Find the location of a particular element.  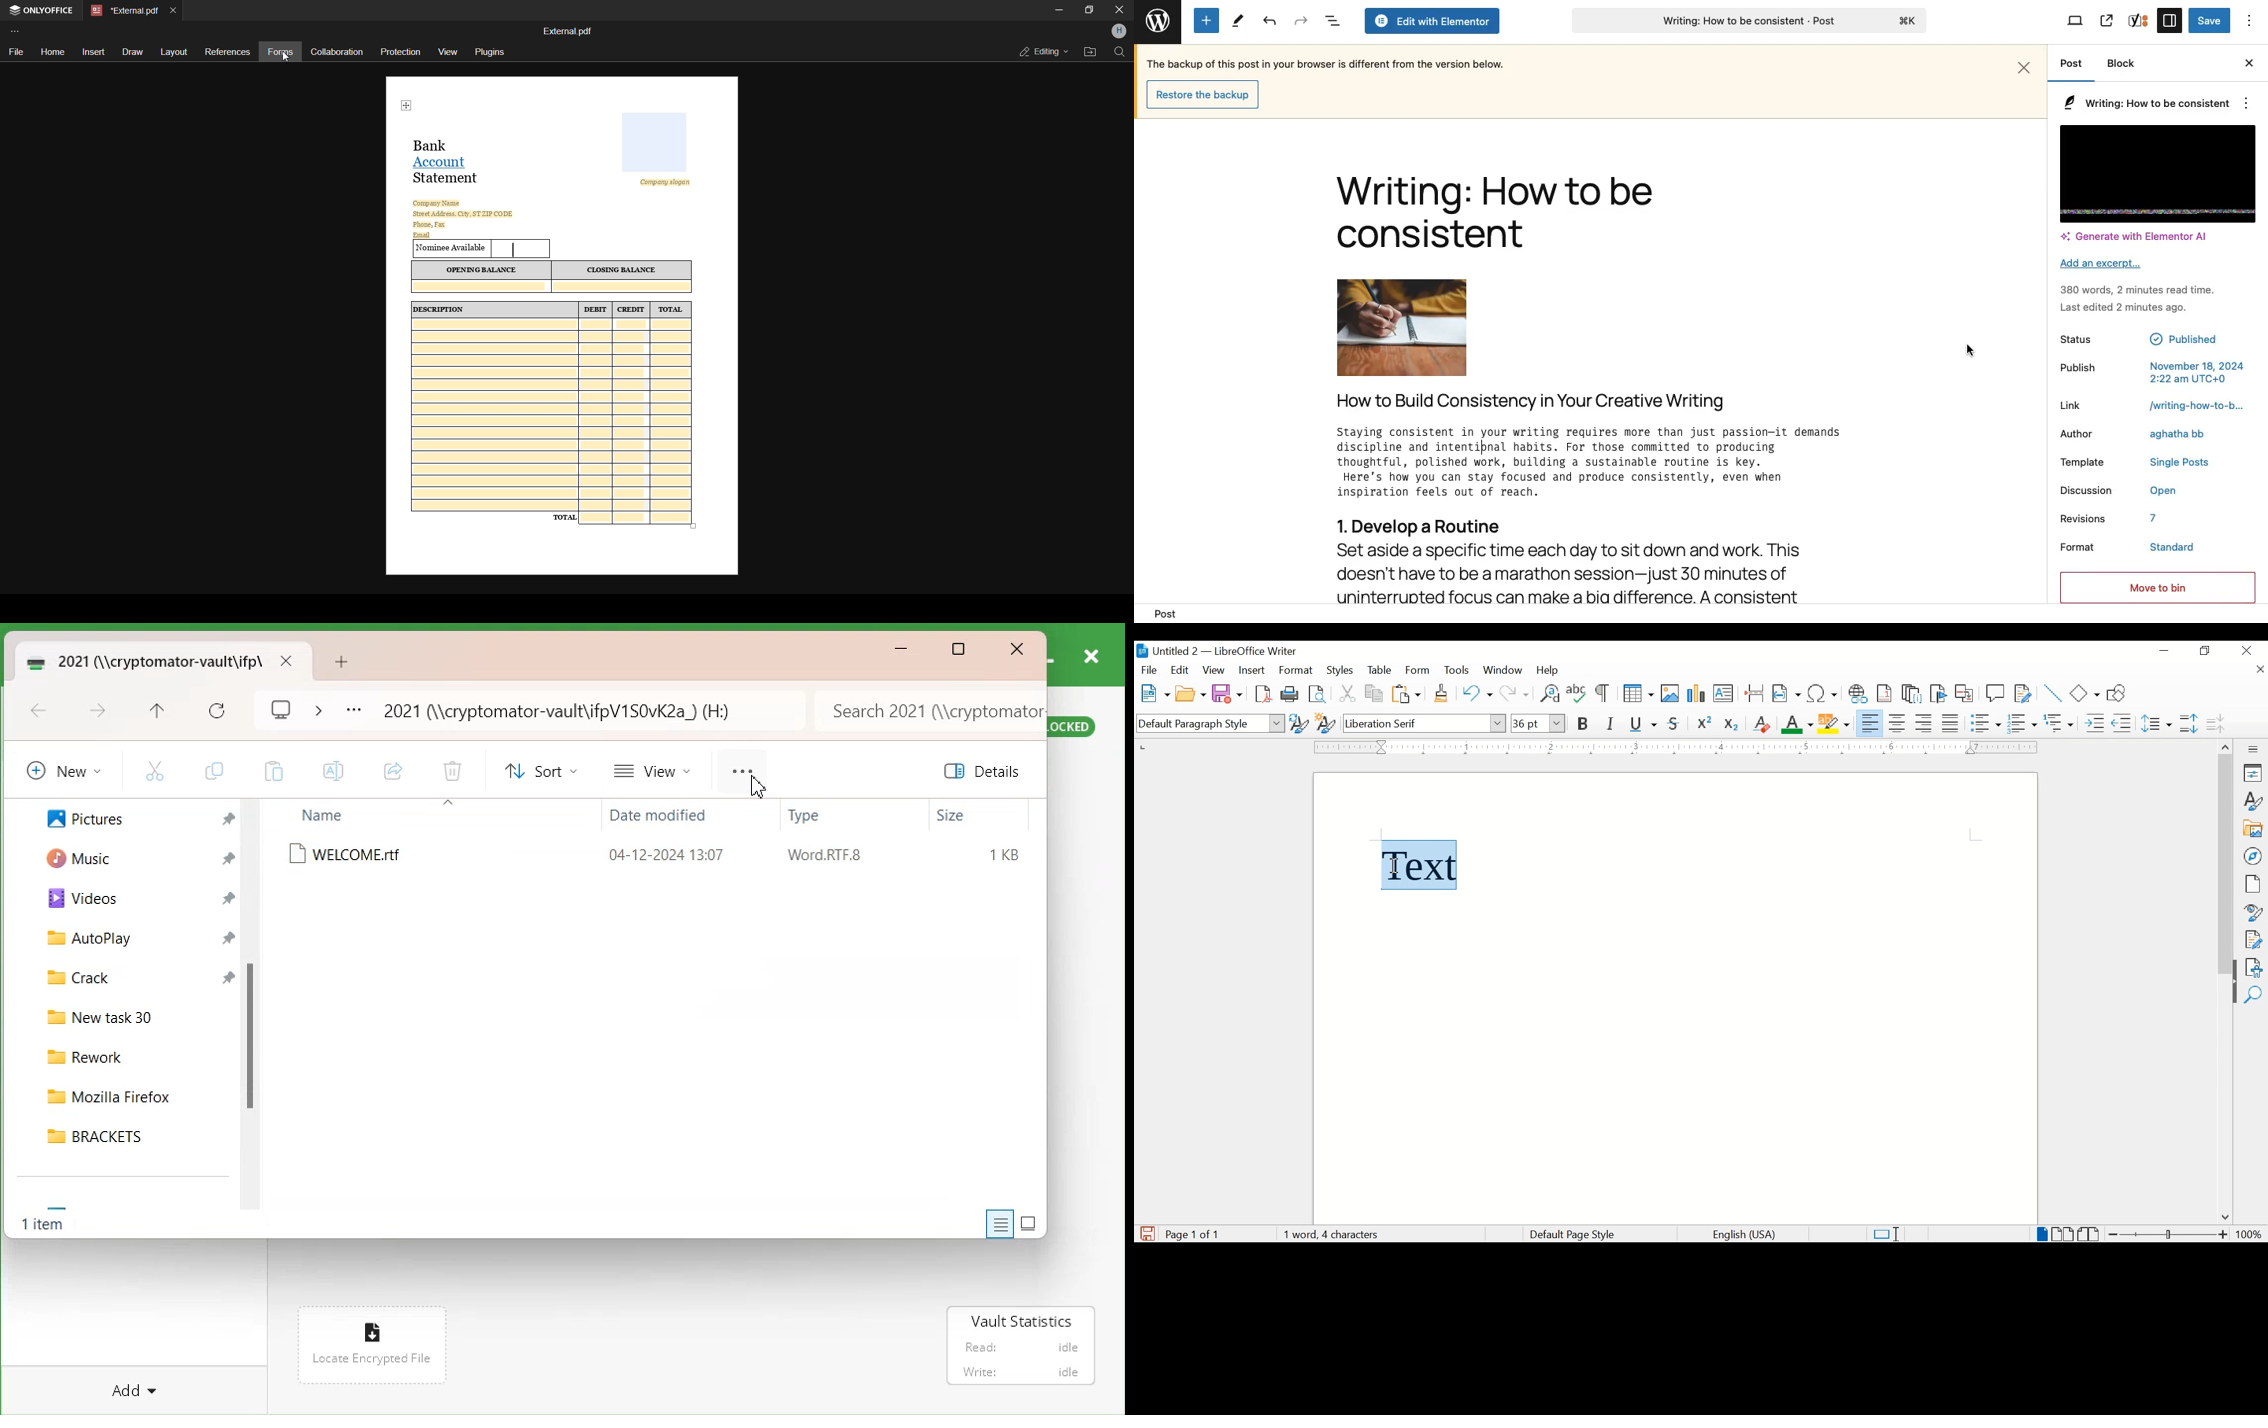

insert line is located at coordinates (2053, 693).